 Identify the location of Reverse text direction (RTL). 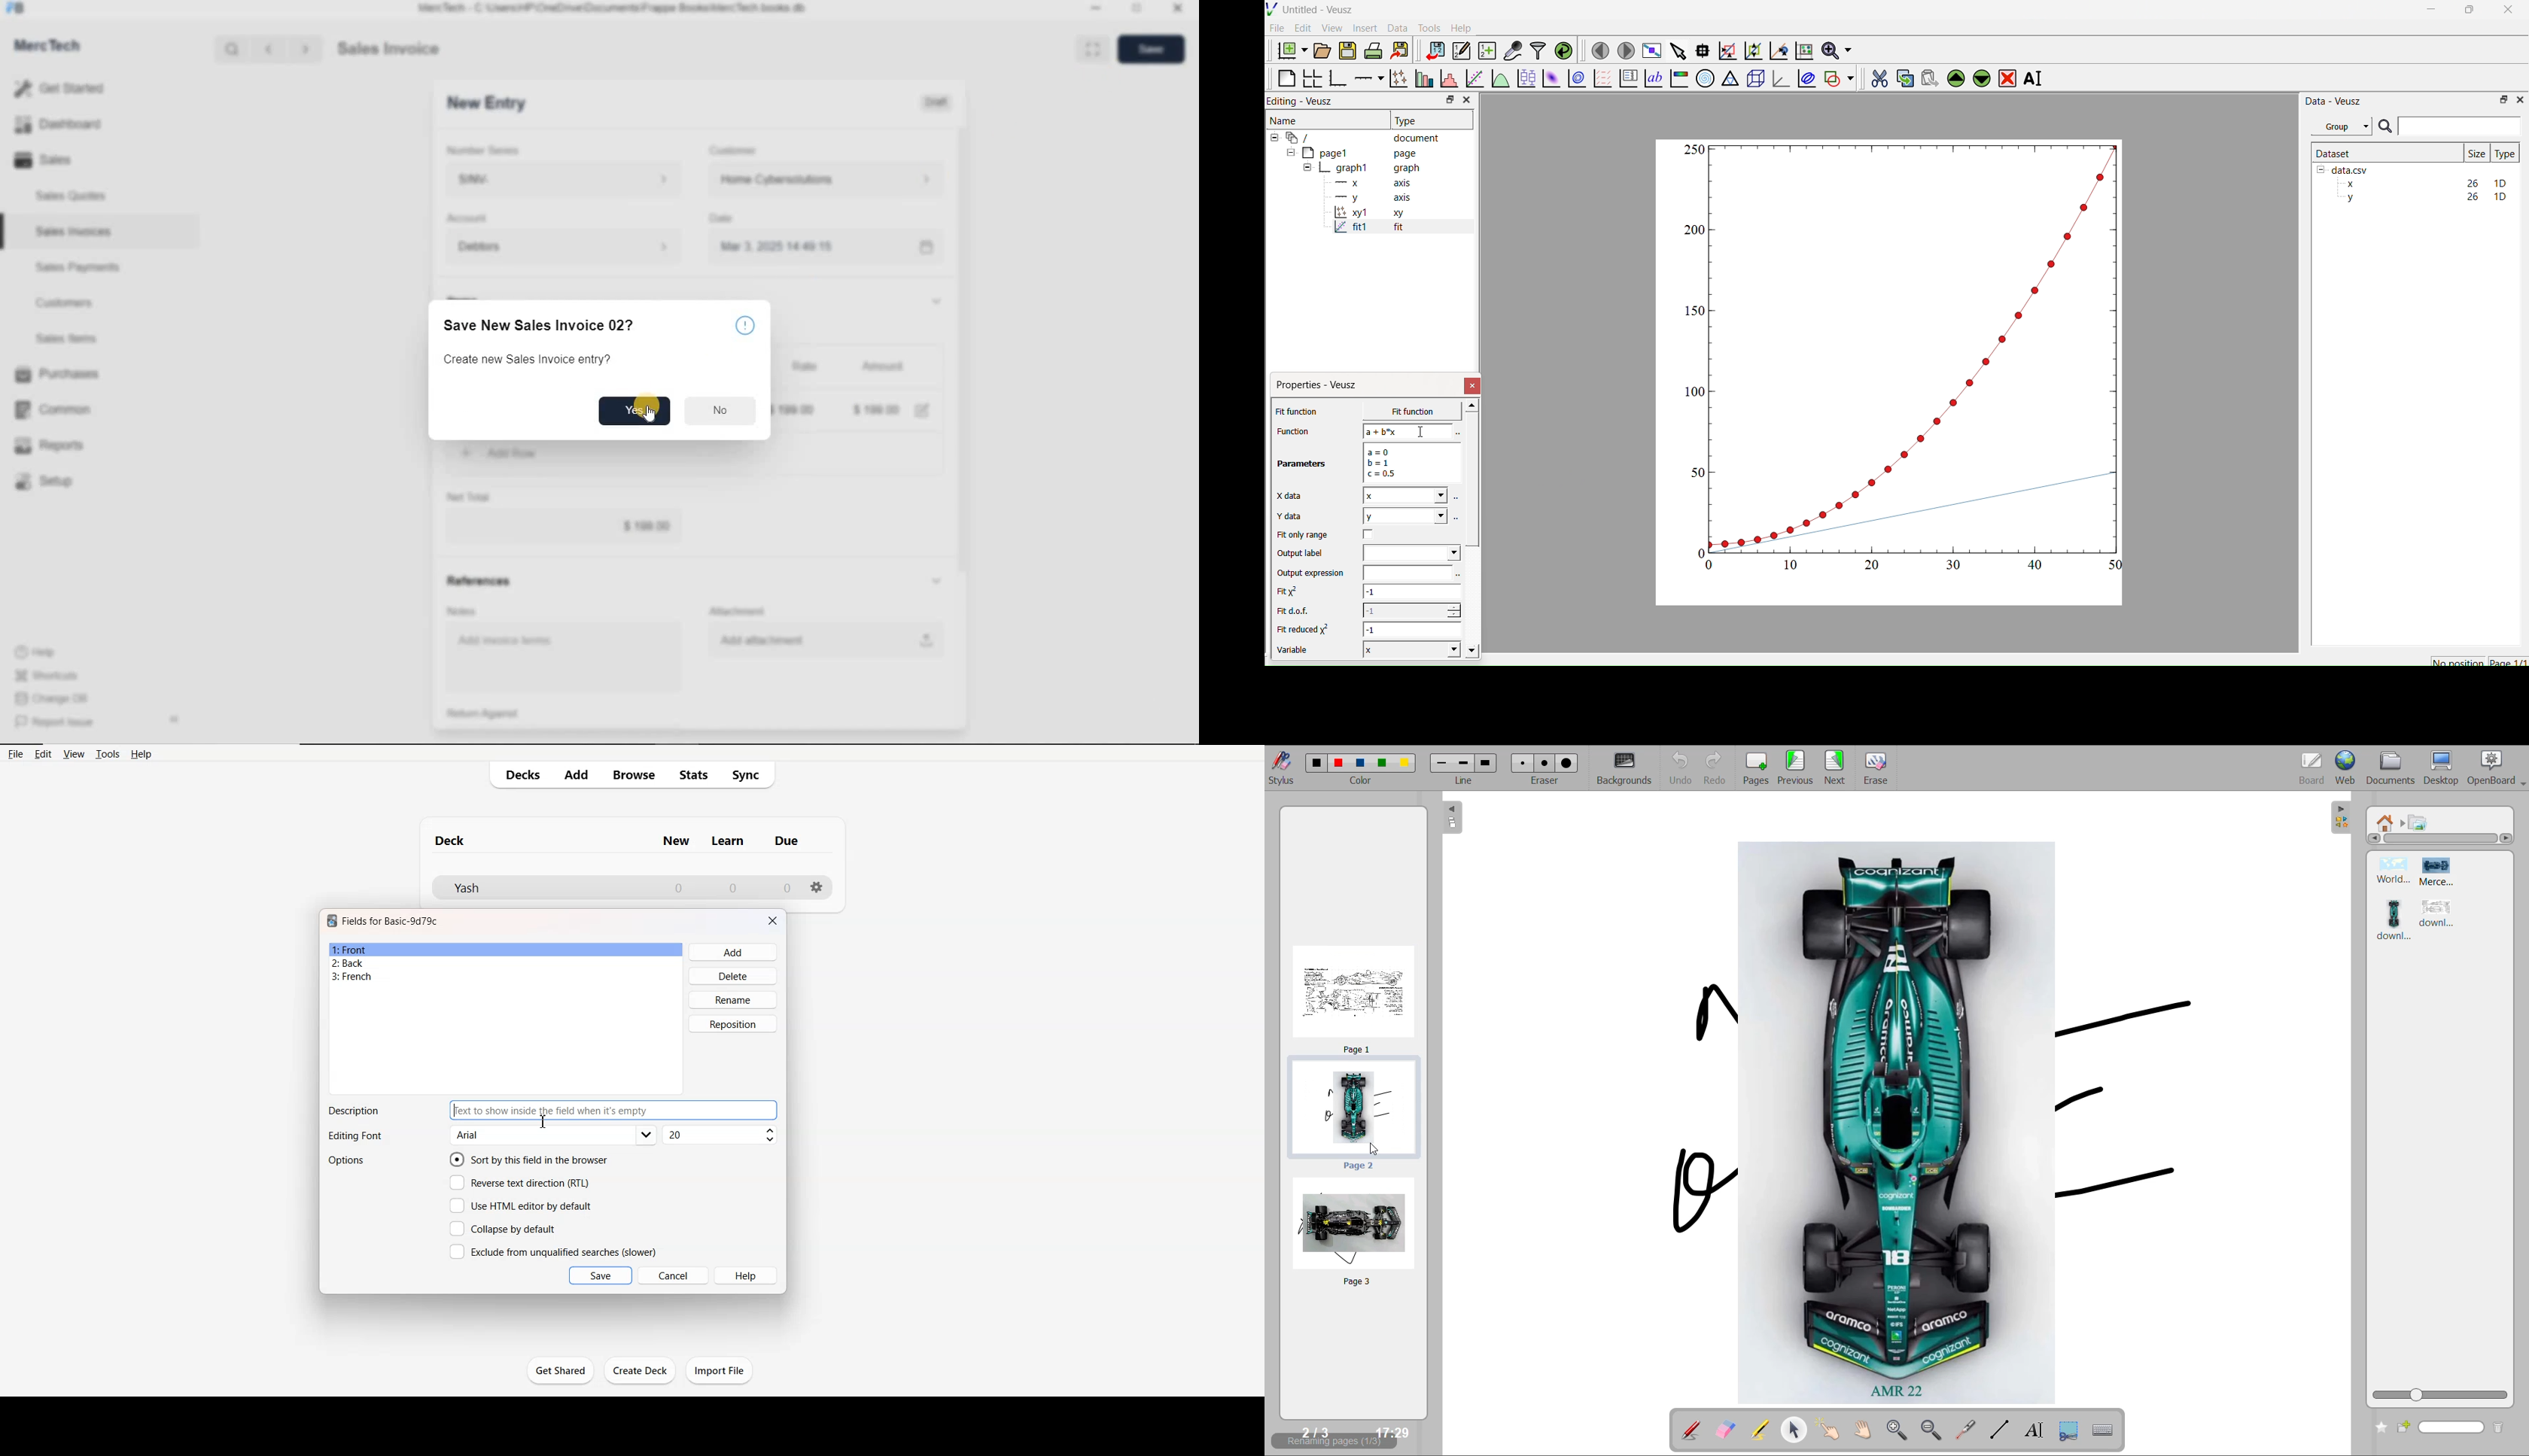
(520, 1183).